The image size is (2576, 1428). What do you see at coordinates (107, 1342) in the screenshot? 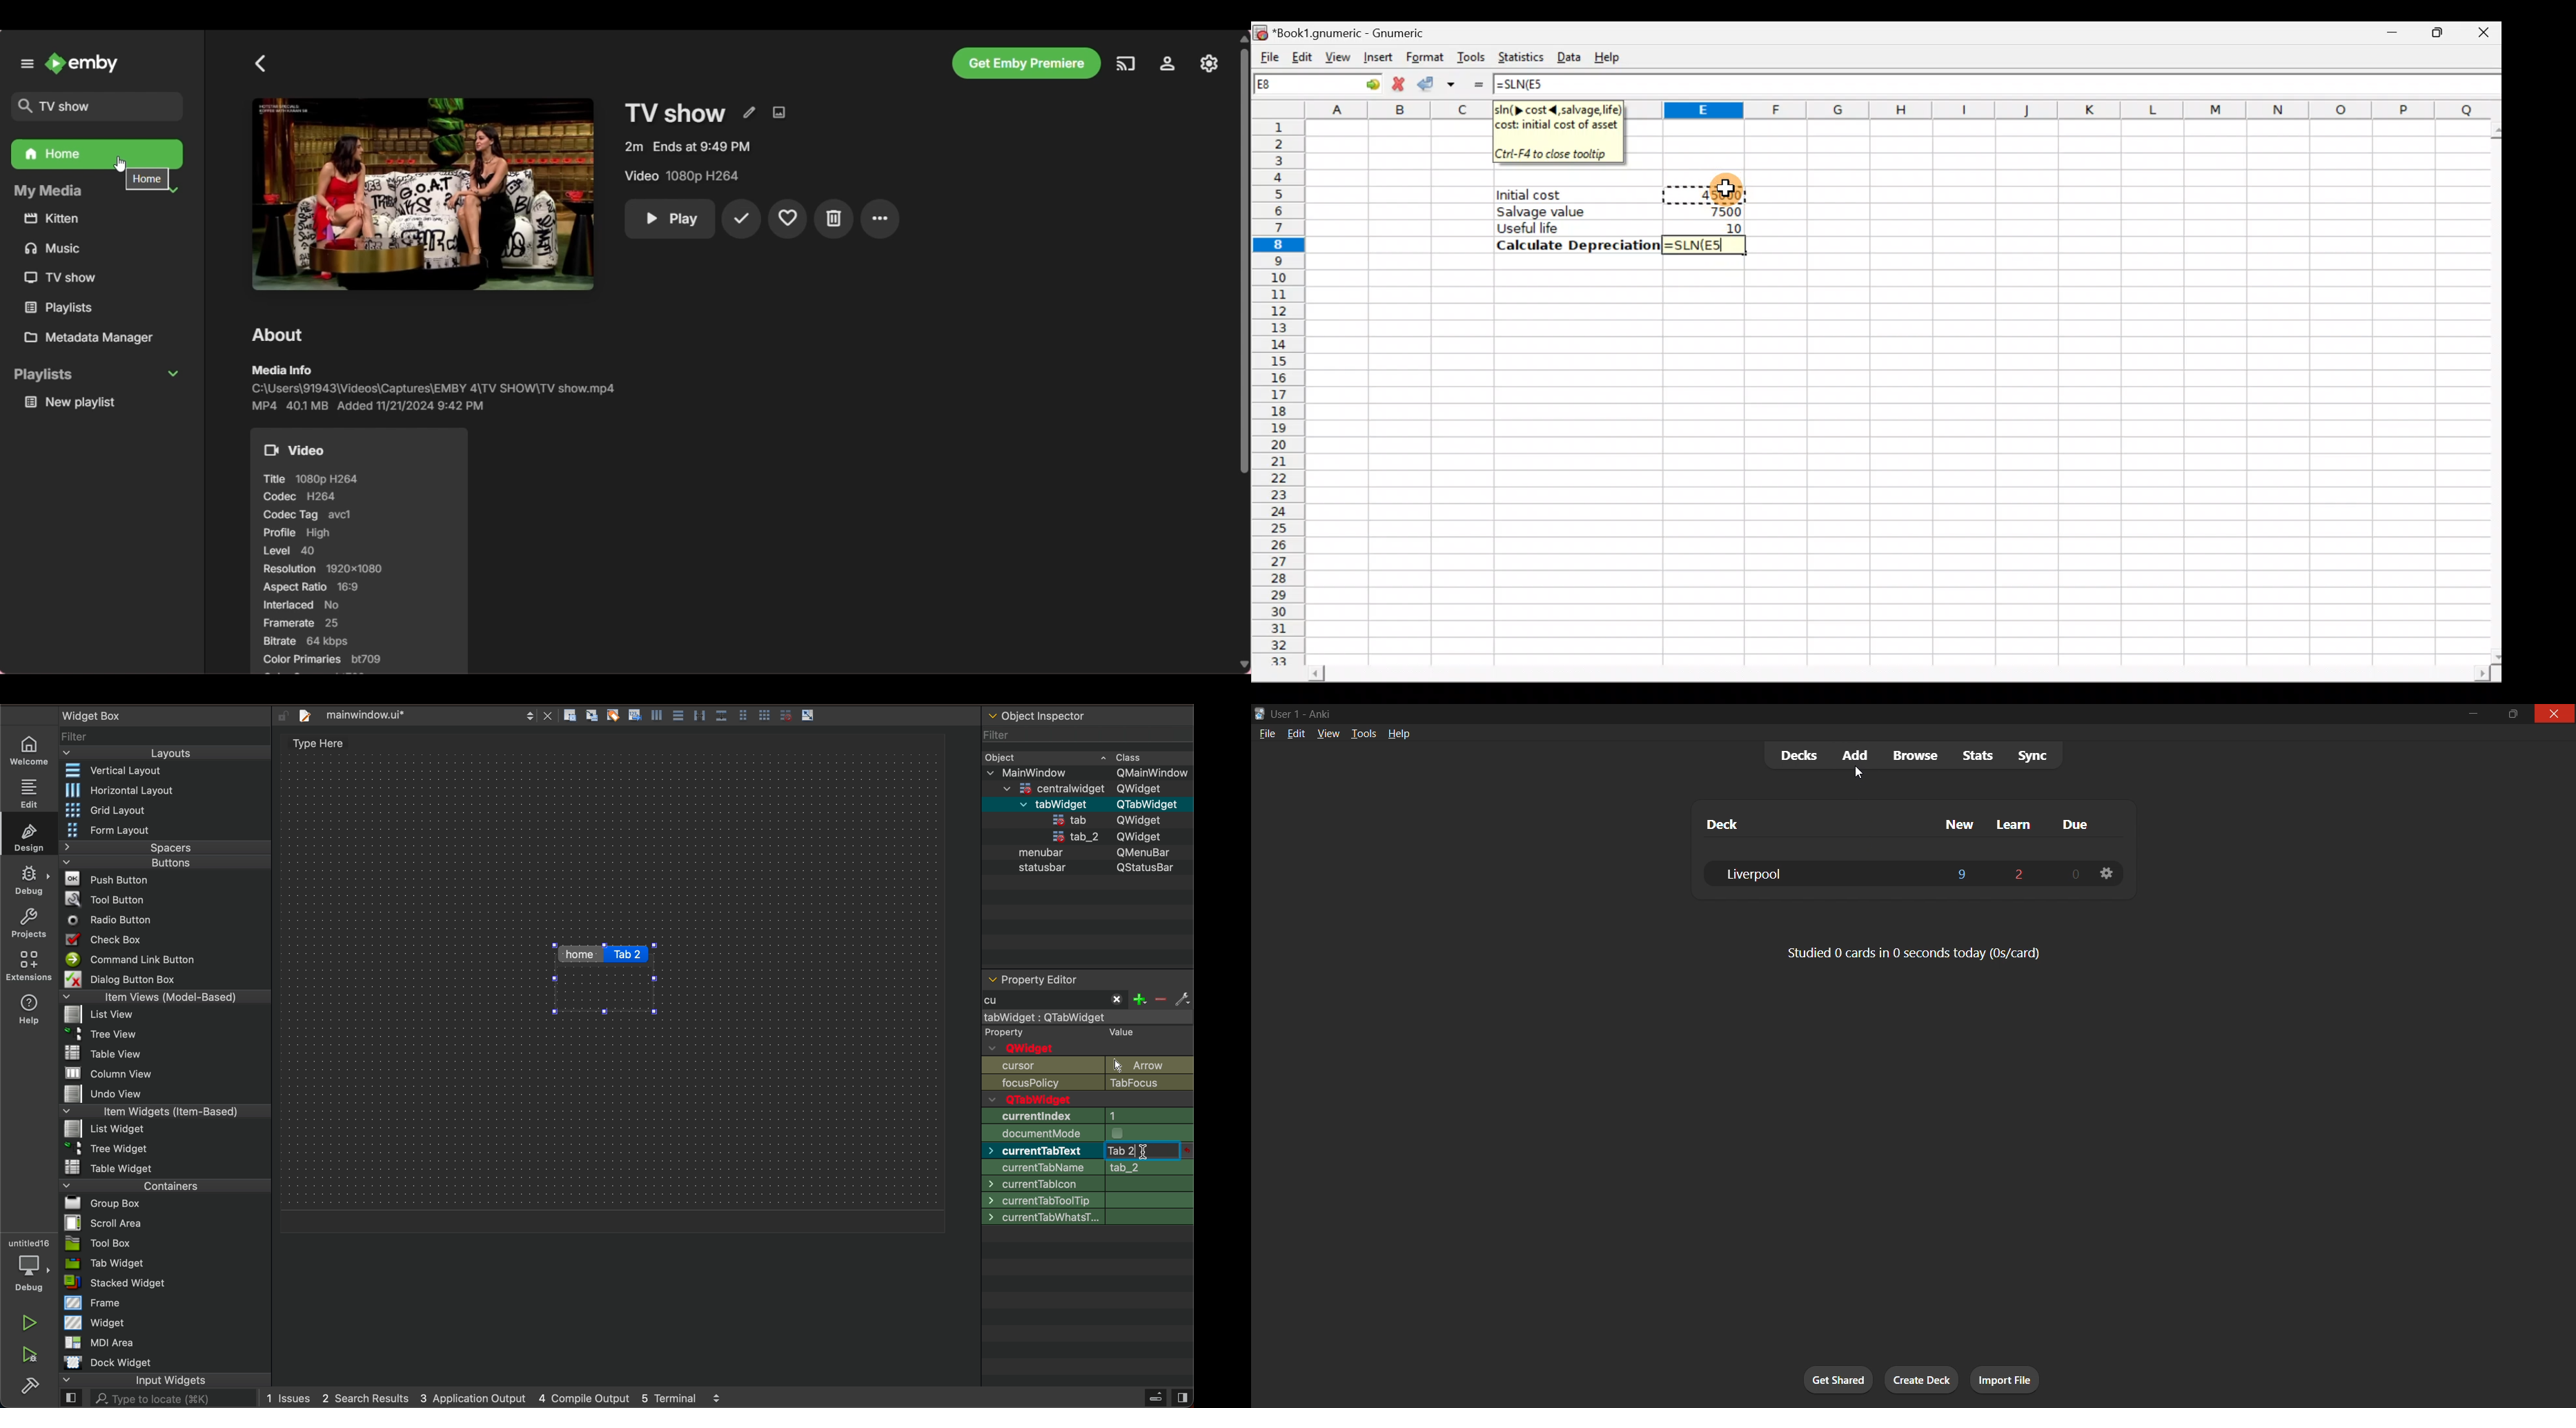
I see ` MDI Area` at bounding box center [107, 1342].